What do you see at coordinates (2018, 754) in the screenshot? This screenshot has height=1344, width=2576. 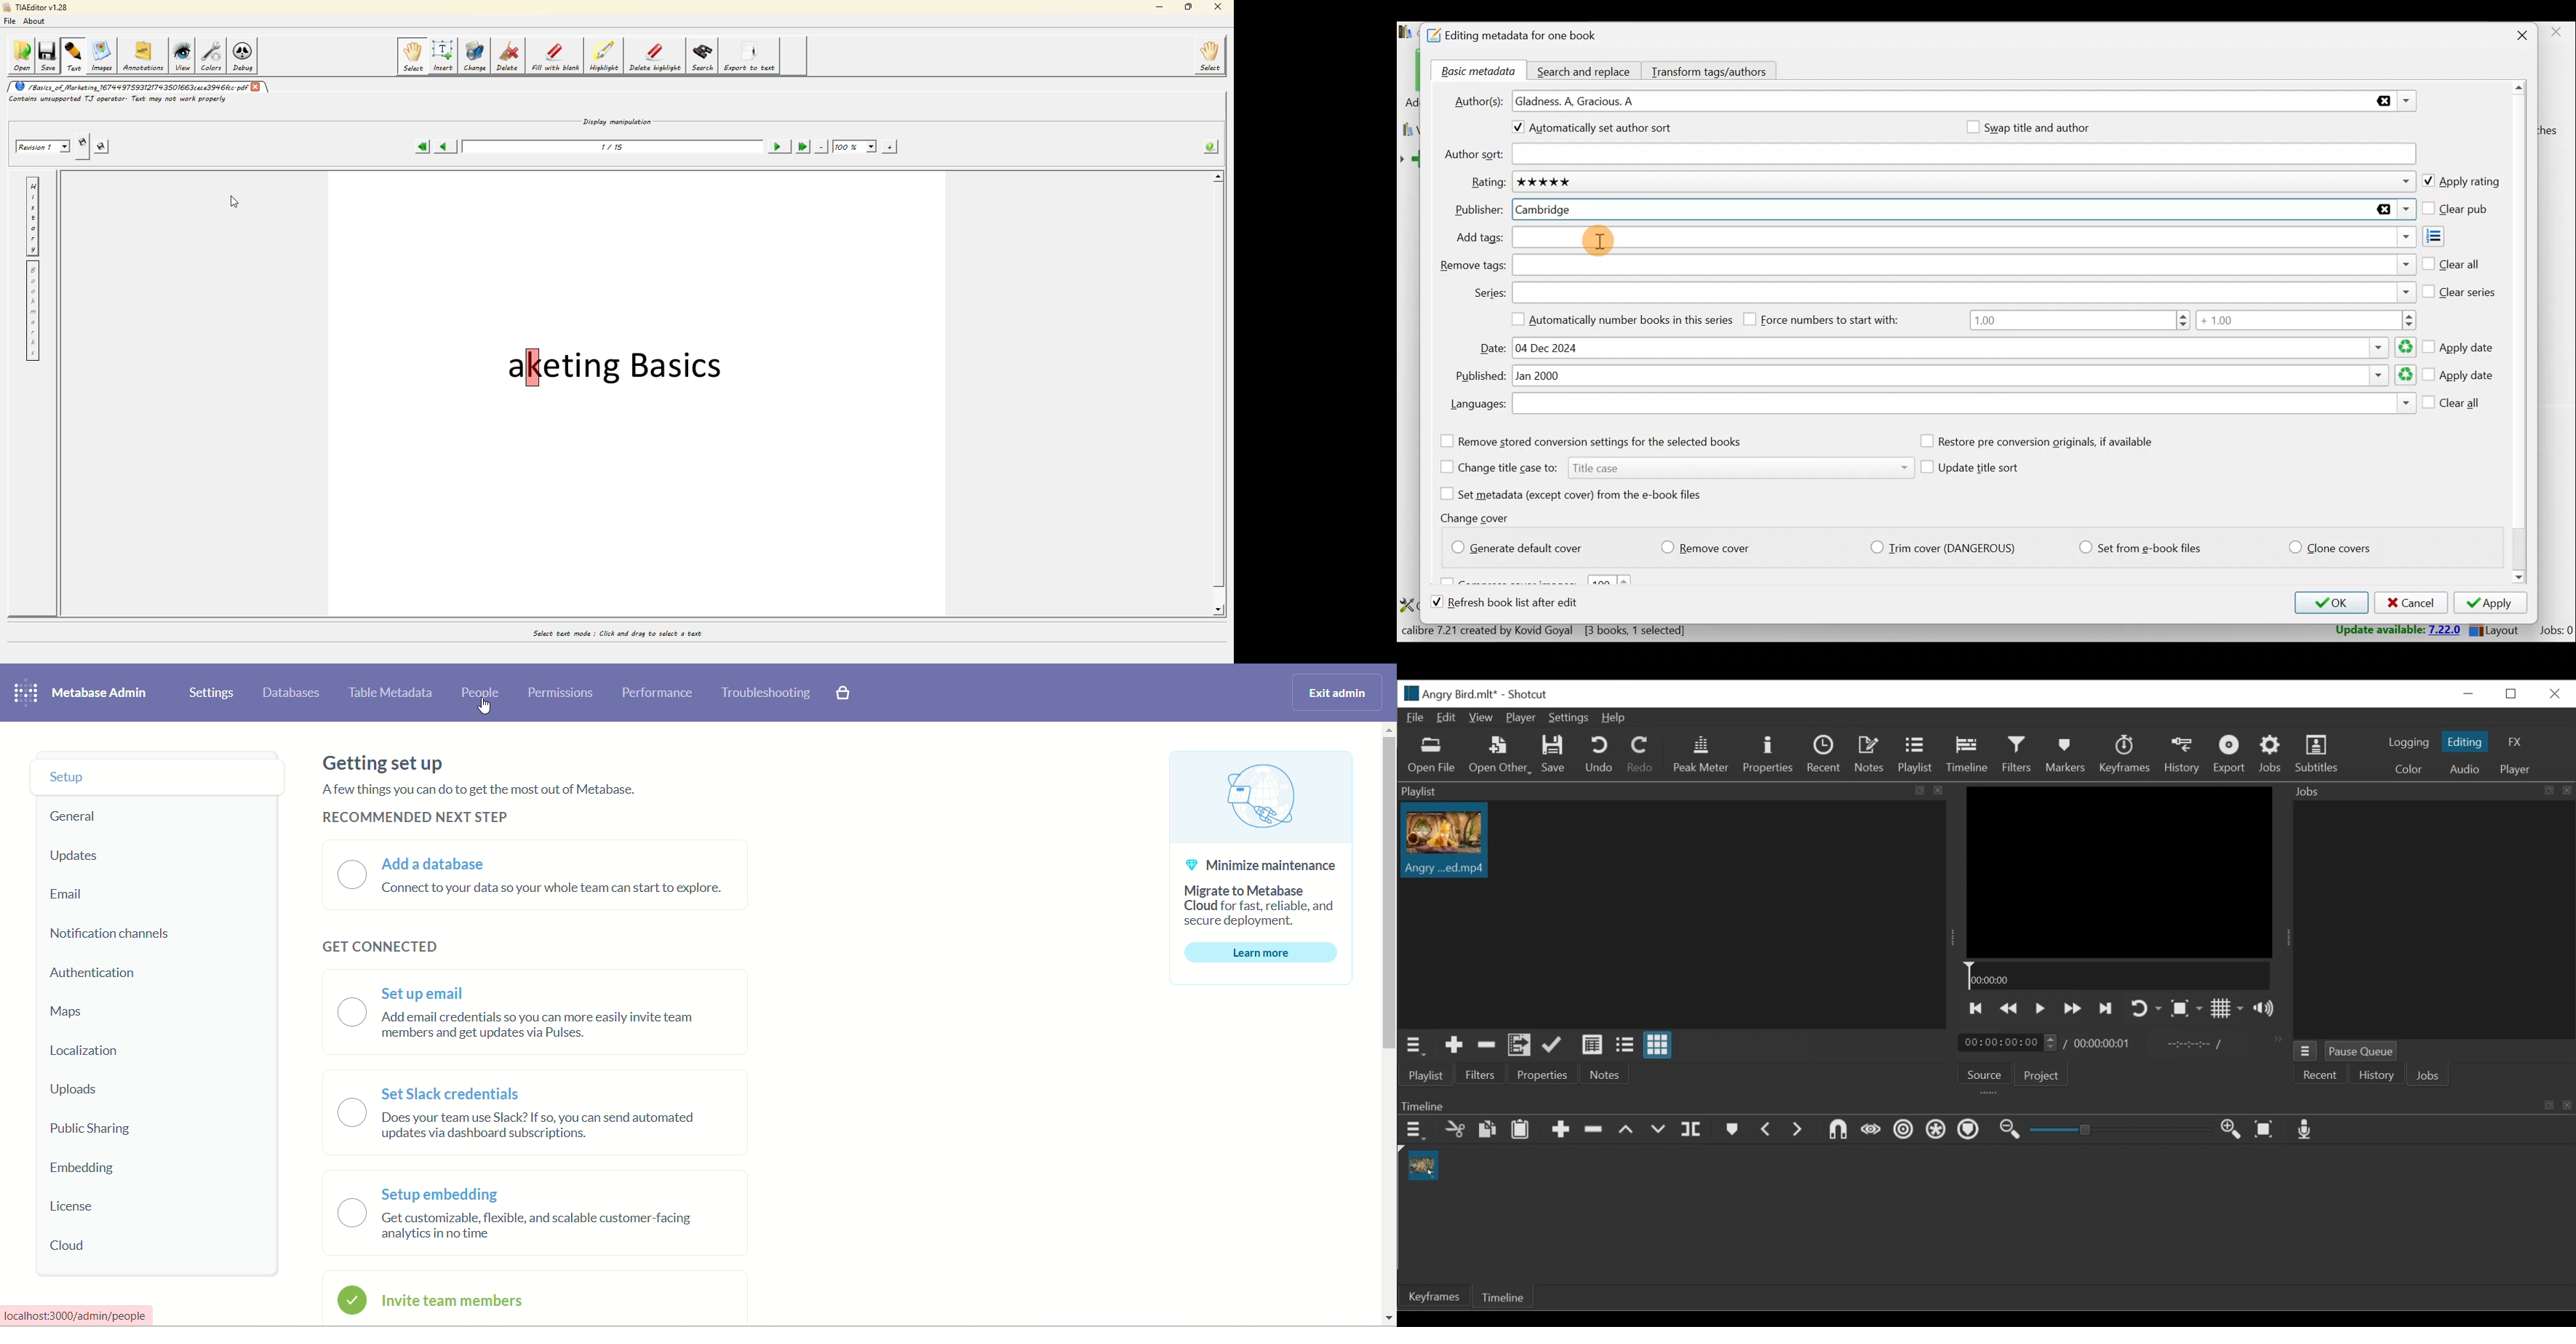 I see `Filters` at bounding box center [2018, 754].